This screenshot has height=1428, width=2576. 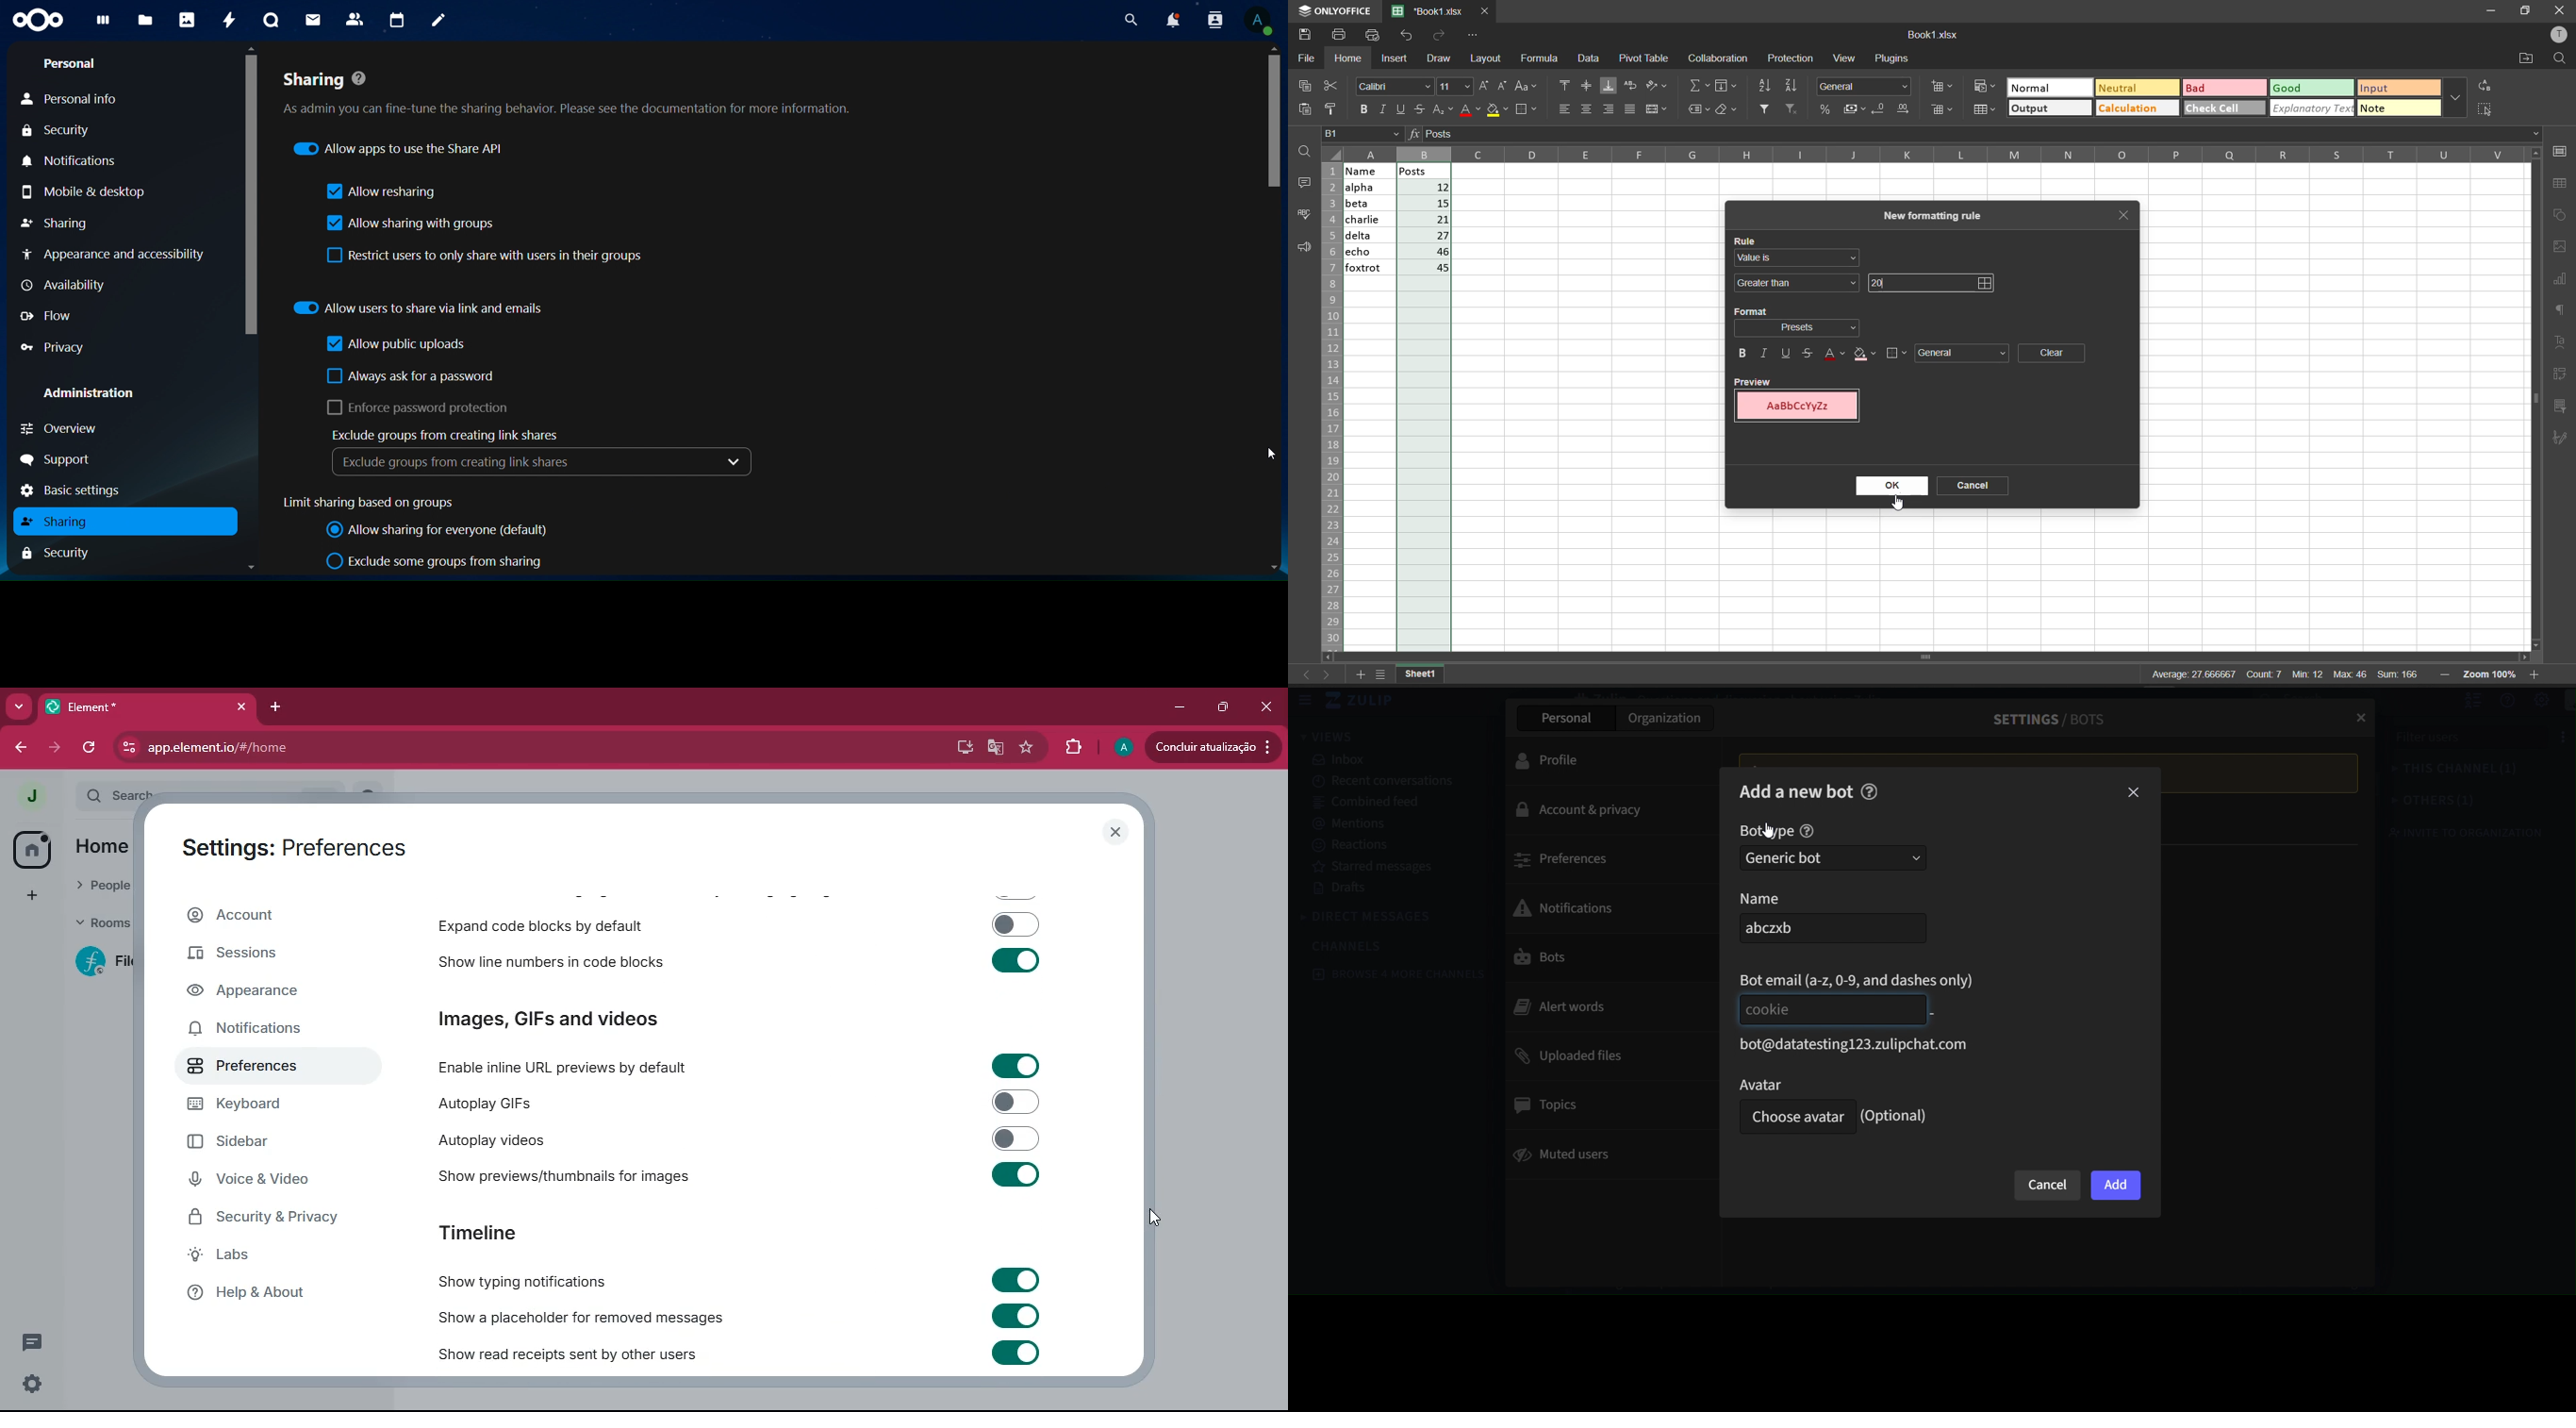 I want to click on zoom 100%, so click(x=2495, y=675).